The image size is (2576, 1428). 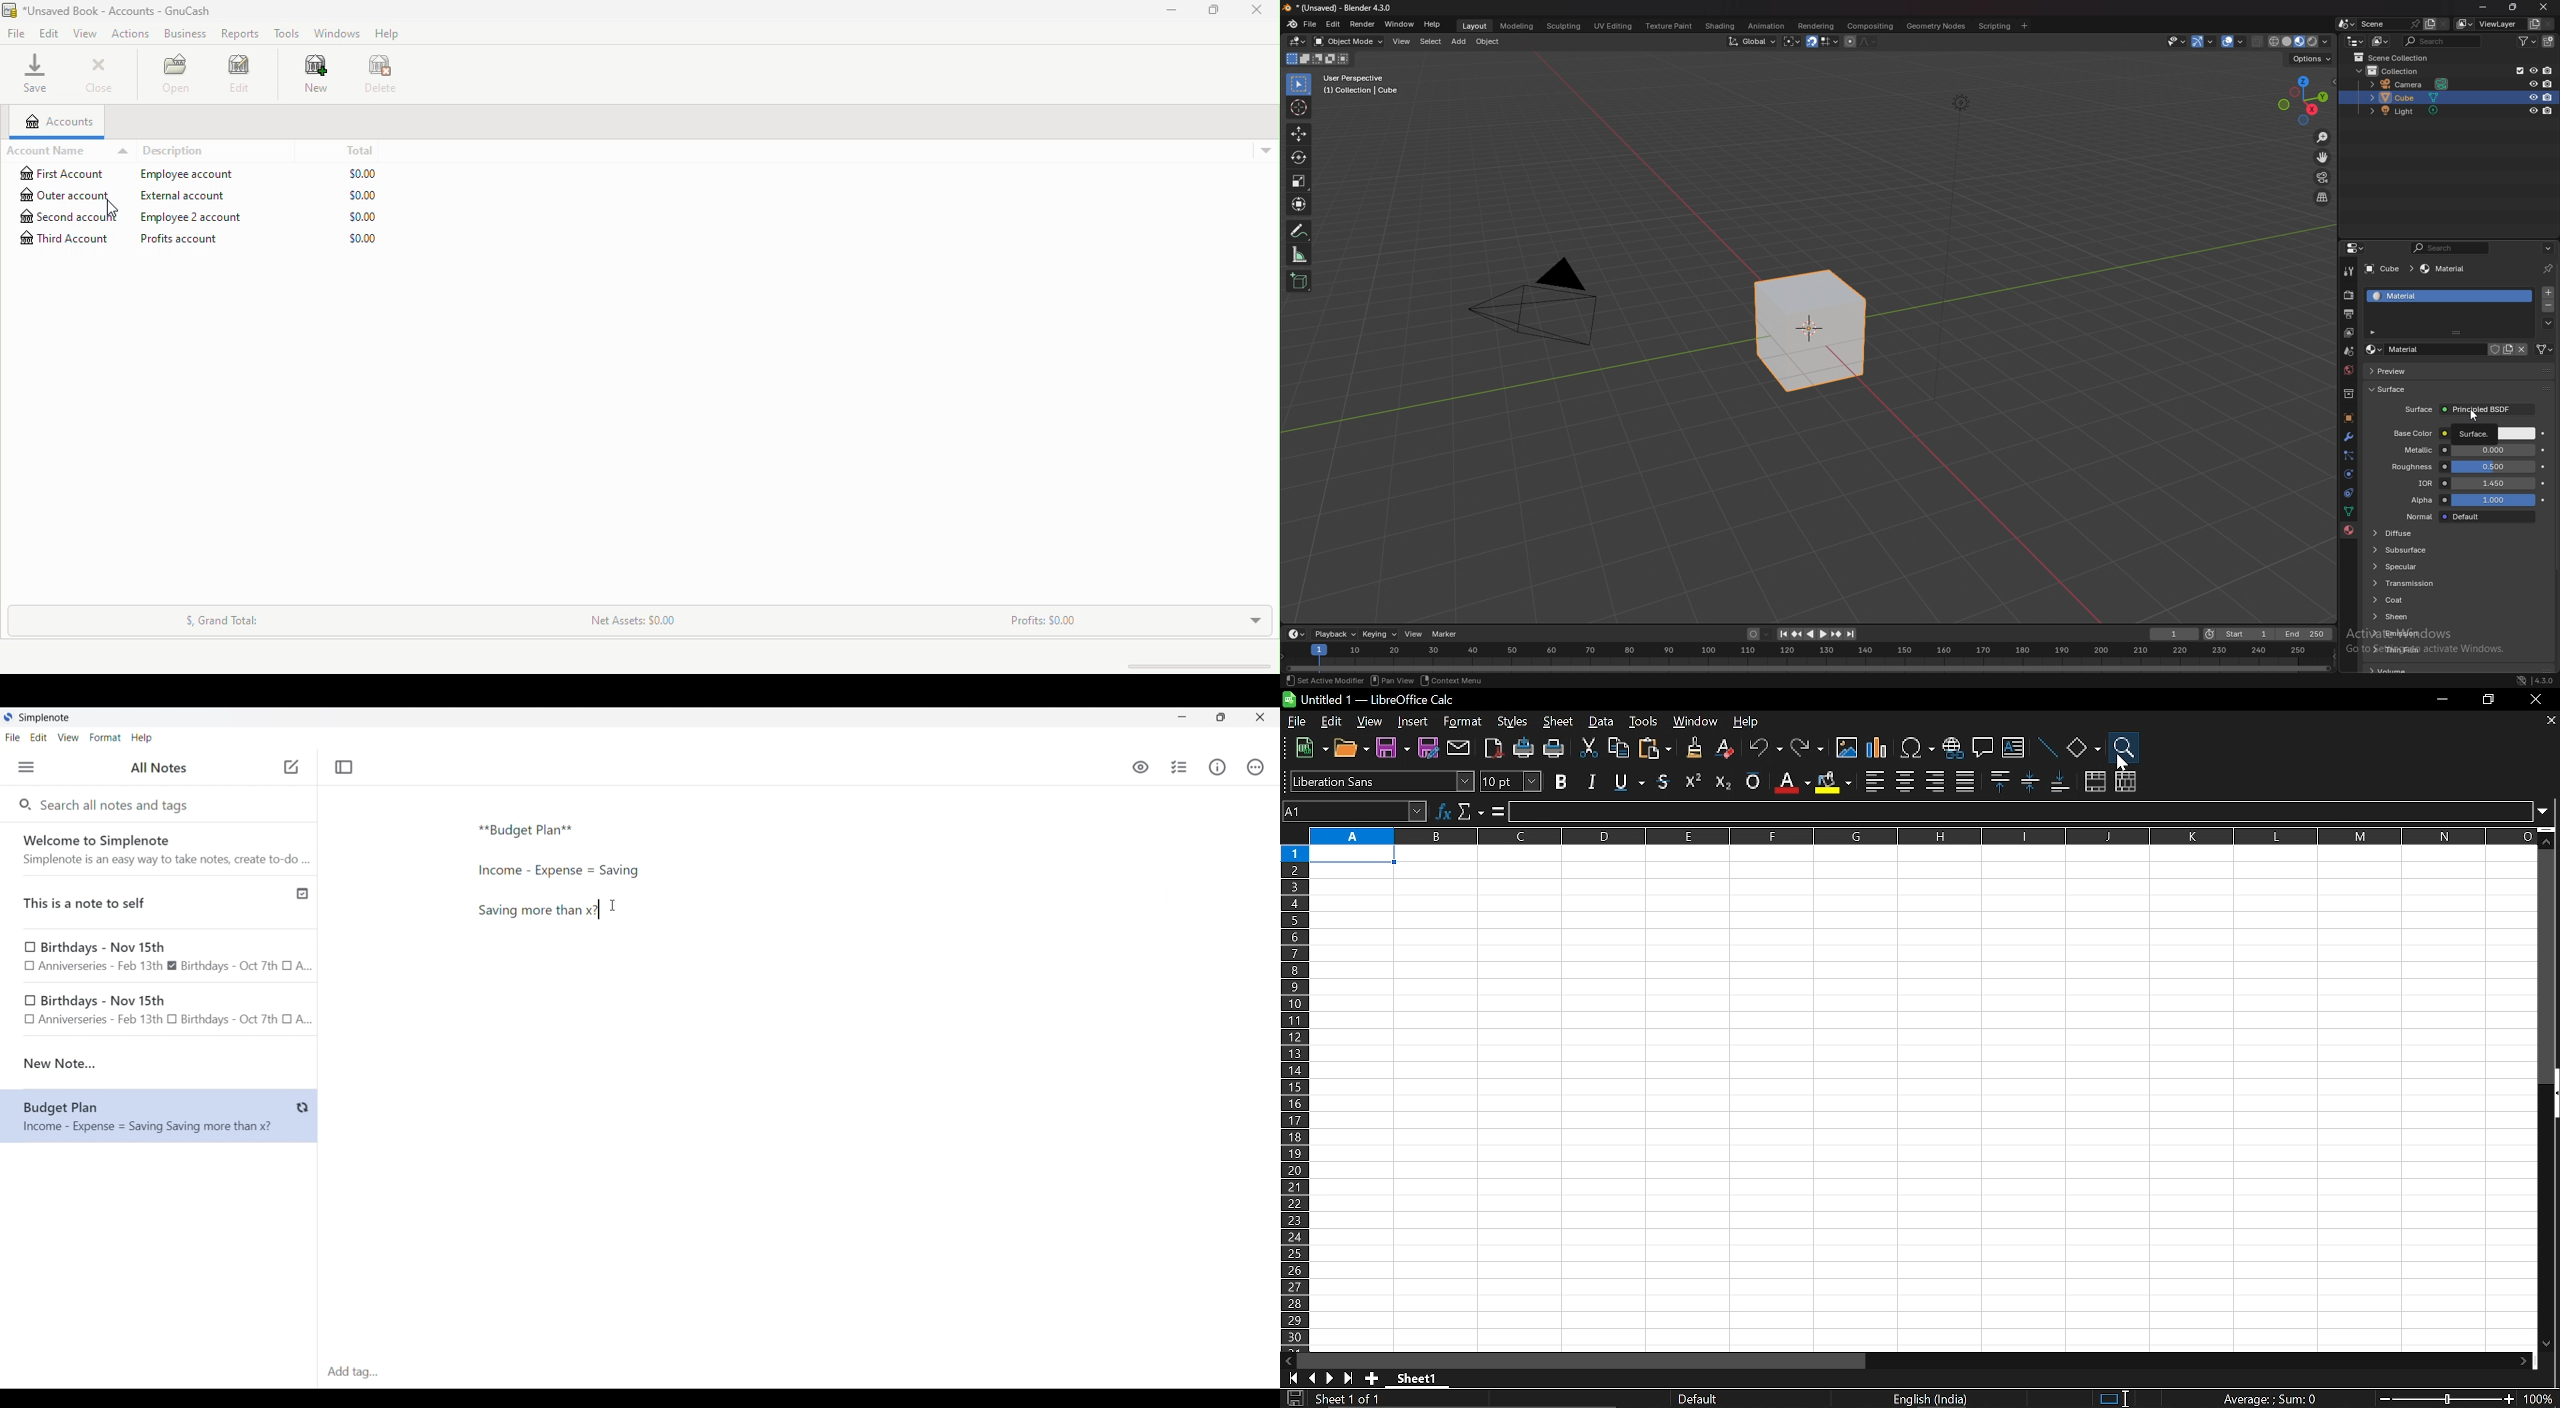 I want to click on export as pdf, so click(x=1495, y=750).